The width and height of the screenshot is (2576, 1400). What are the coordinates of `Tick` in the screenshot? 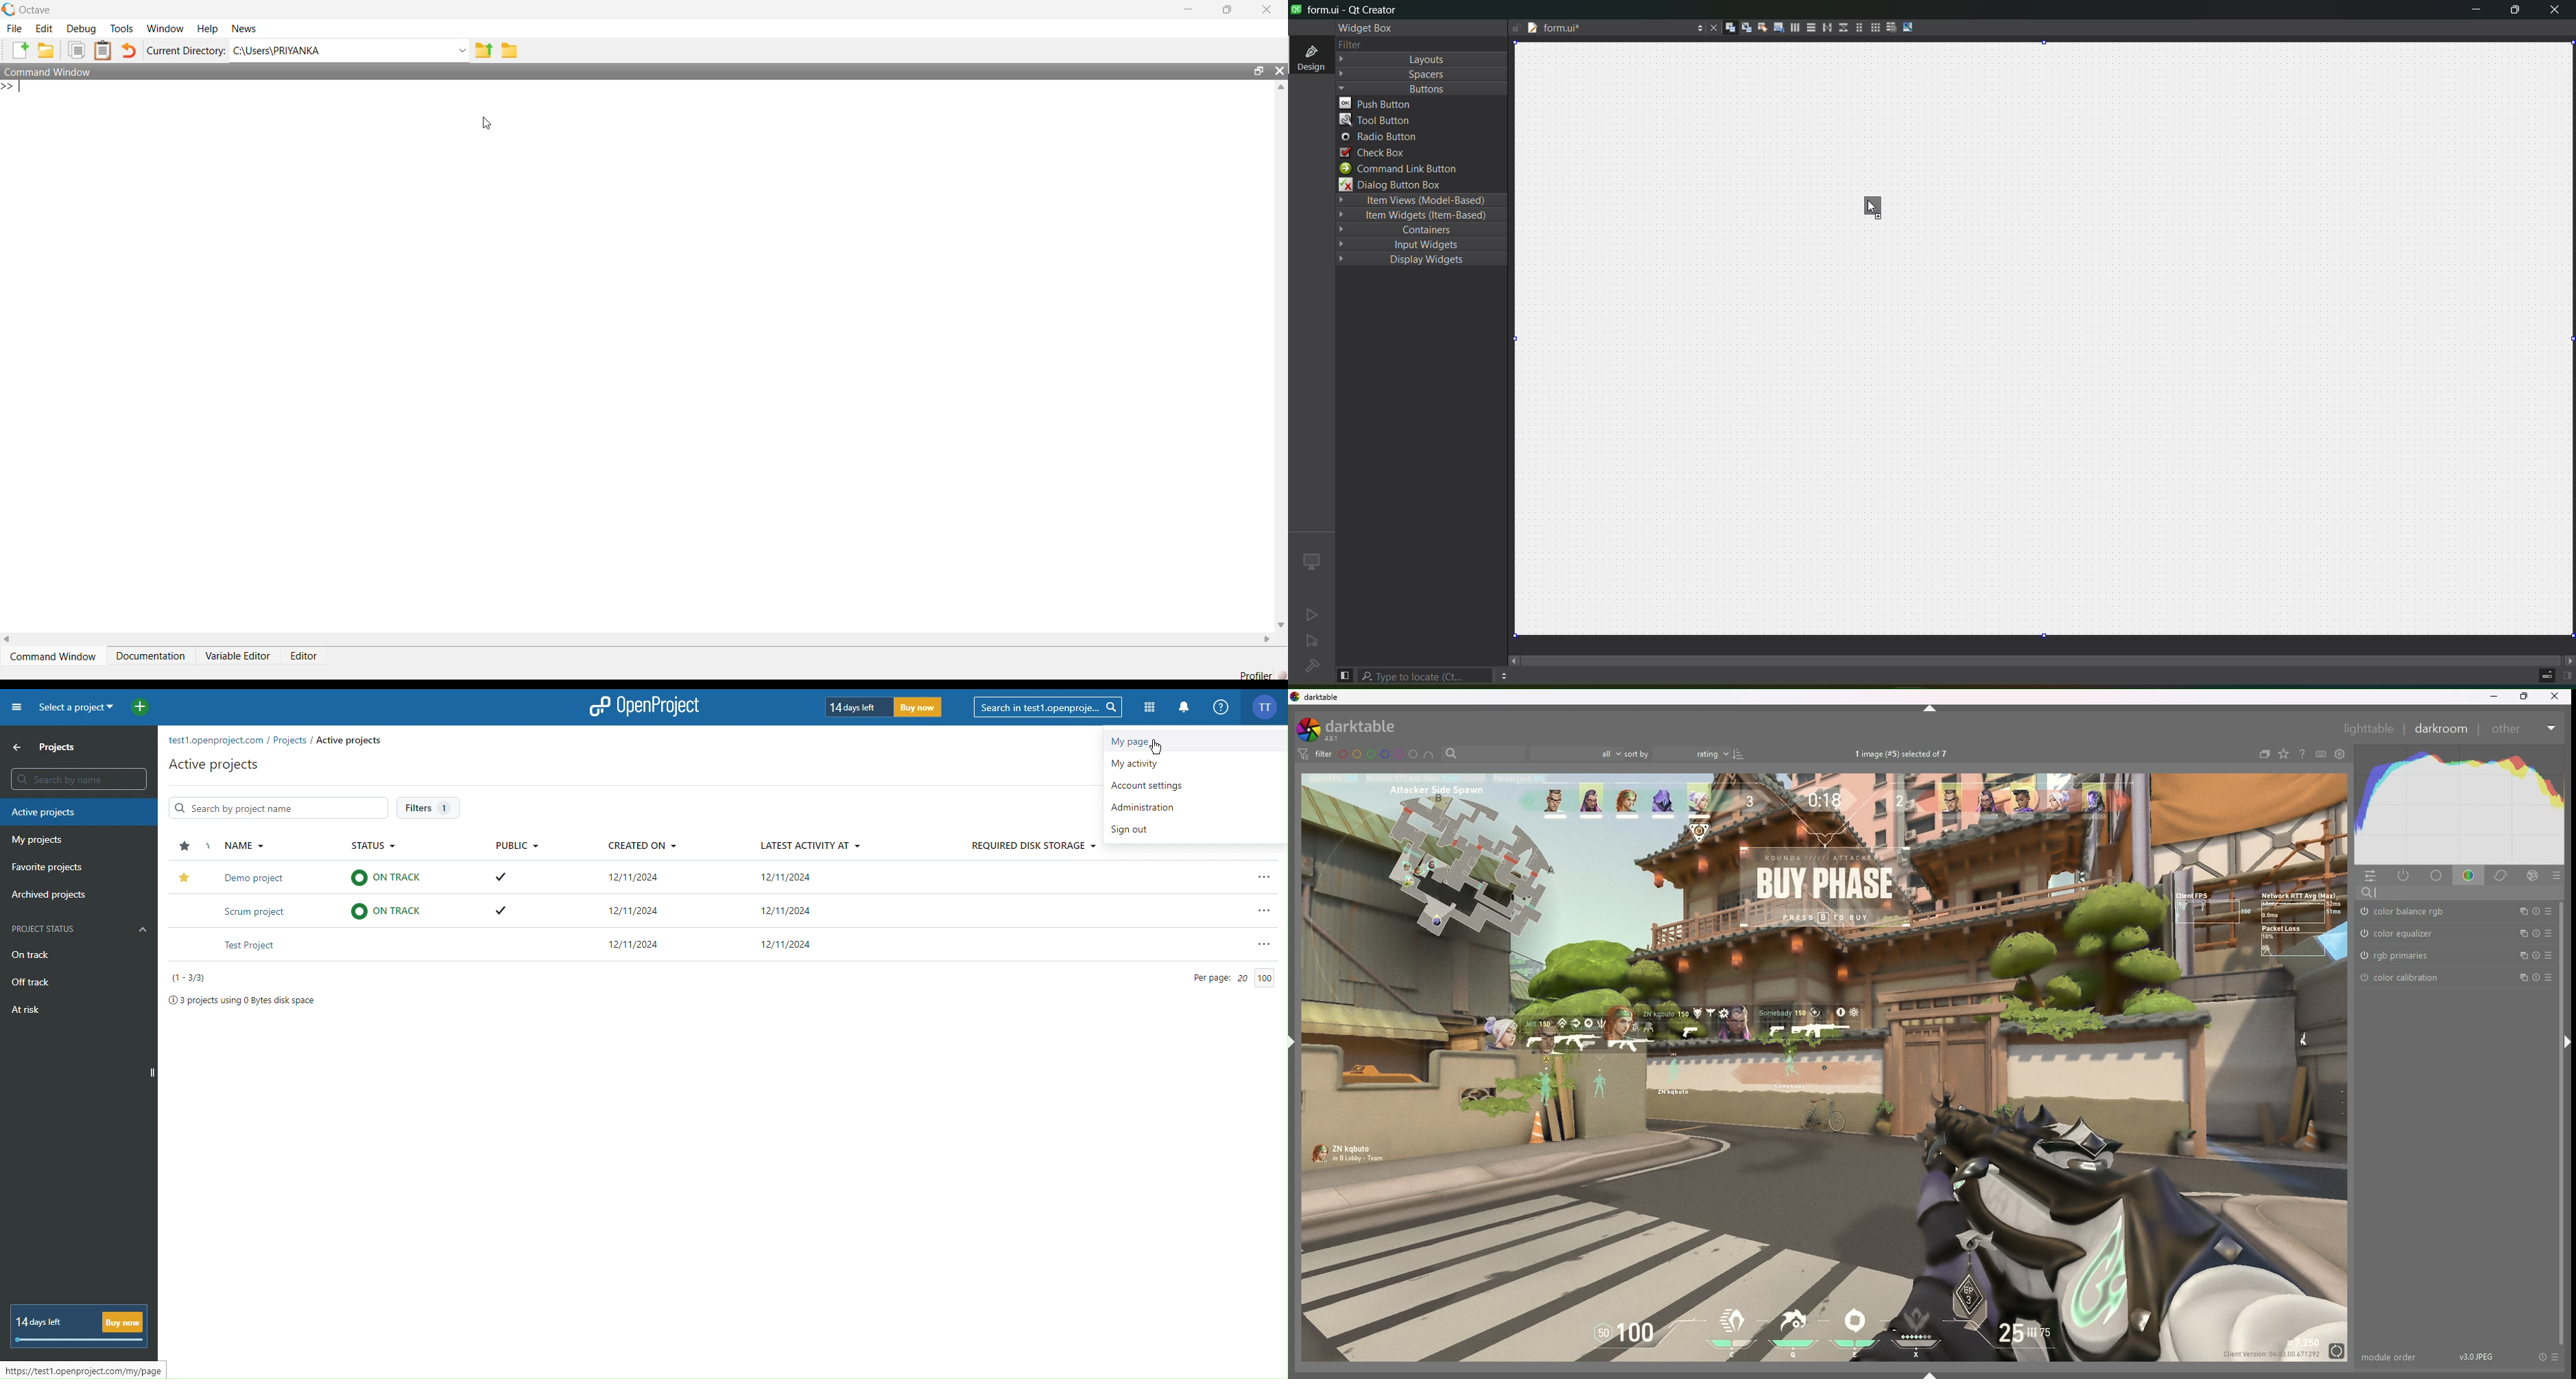 It's located at (503, 876).